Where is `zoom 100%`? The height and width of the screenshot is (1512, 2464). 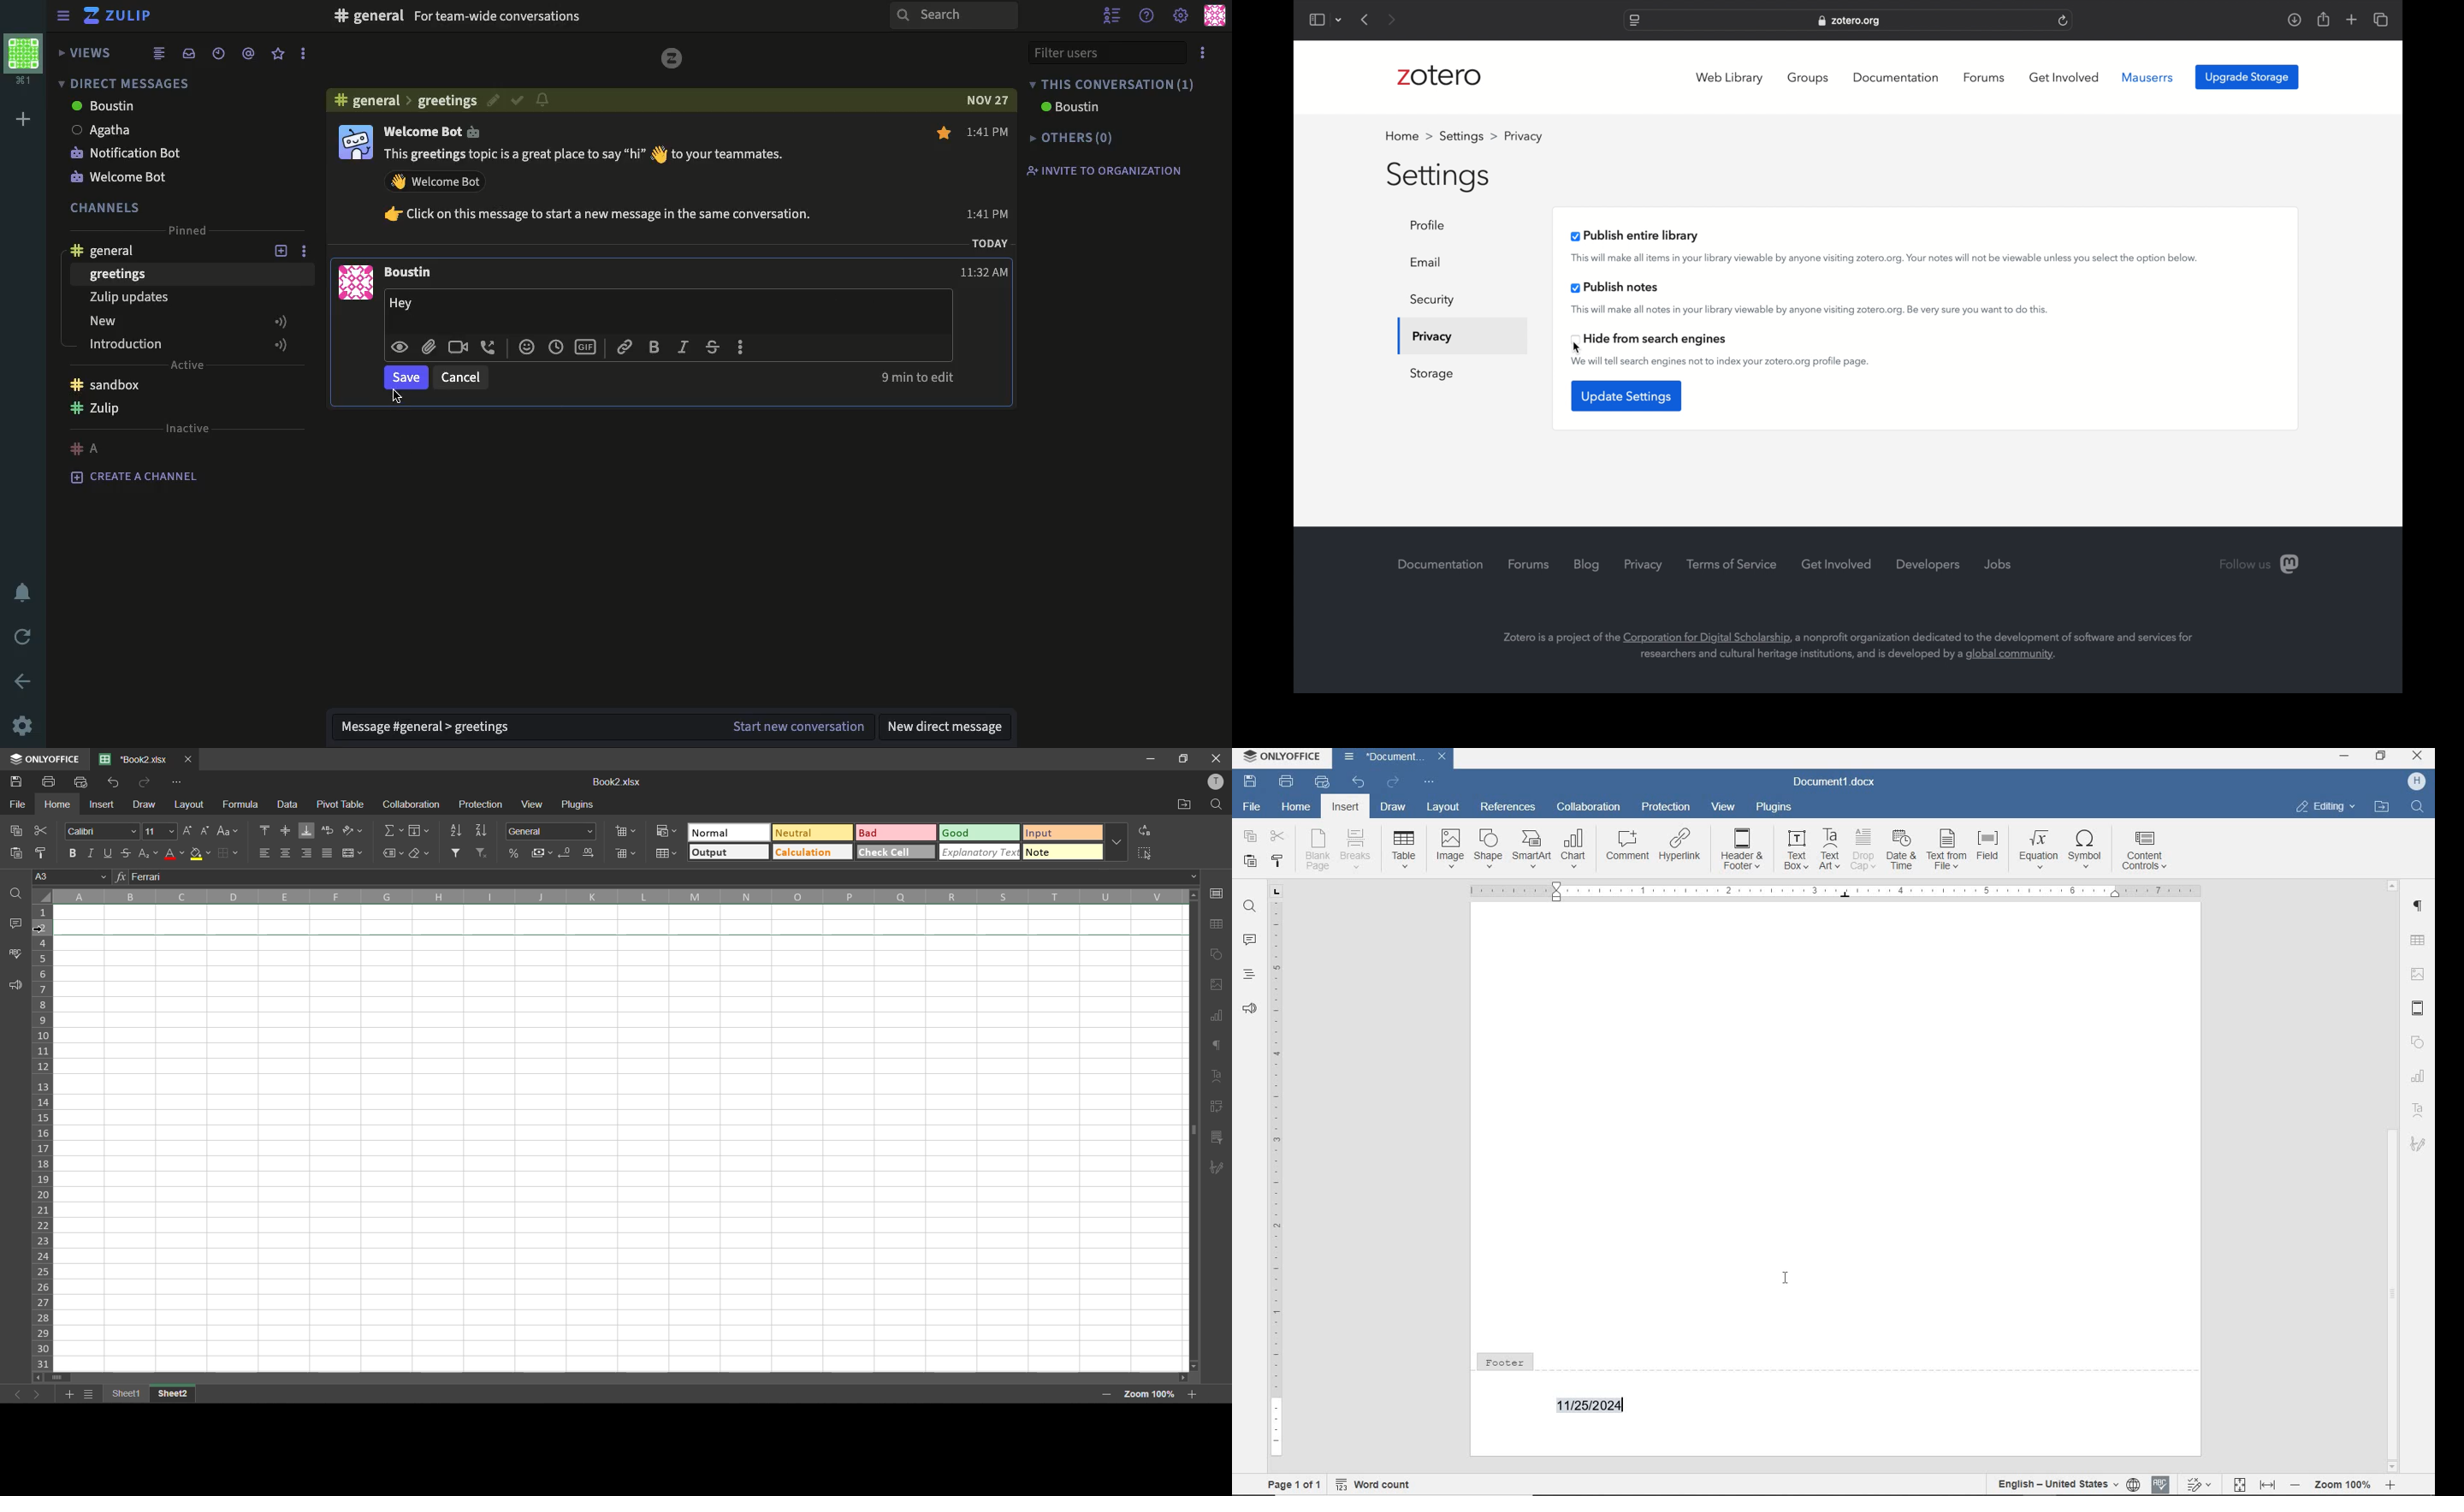 zoom 100% is located at coordinates (2341, 1484).